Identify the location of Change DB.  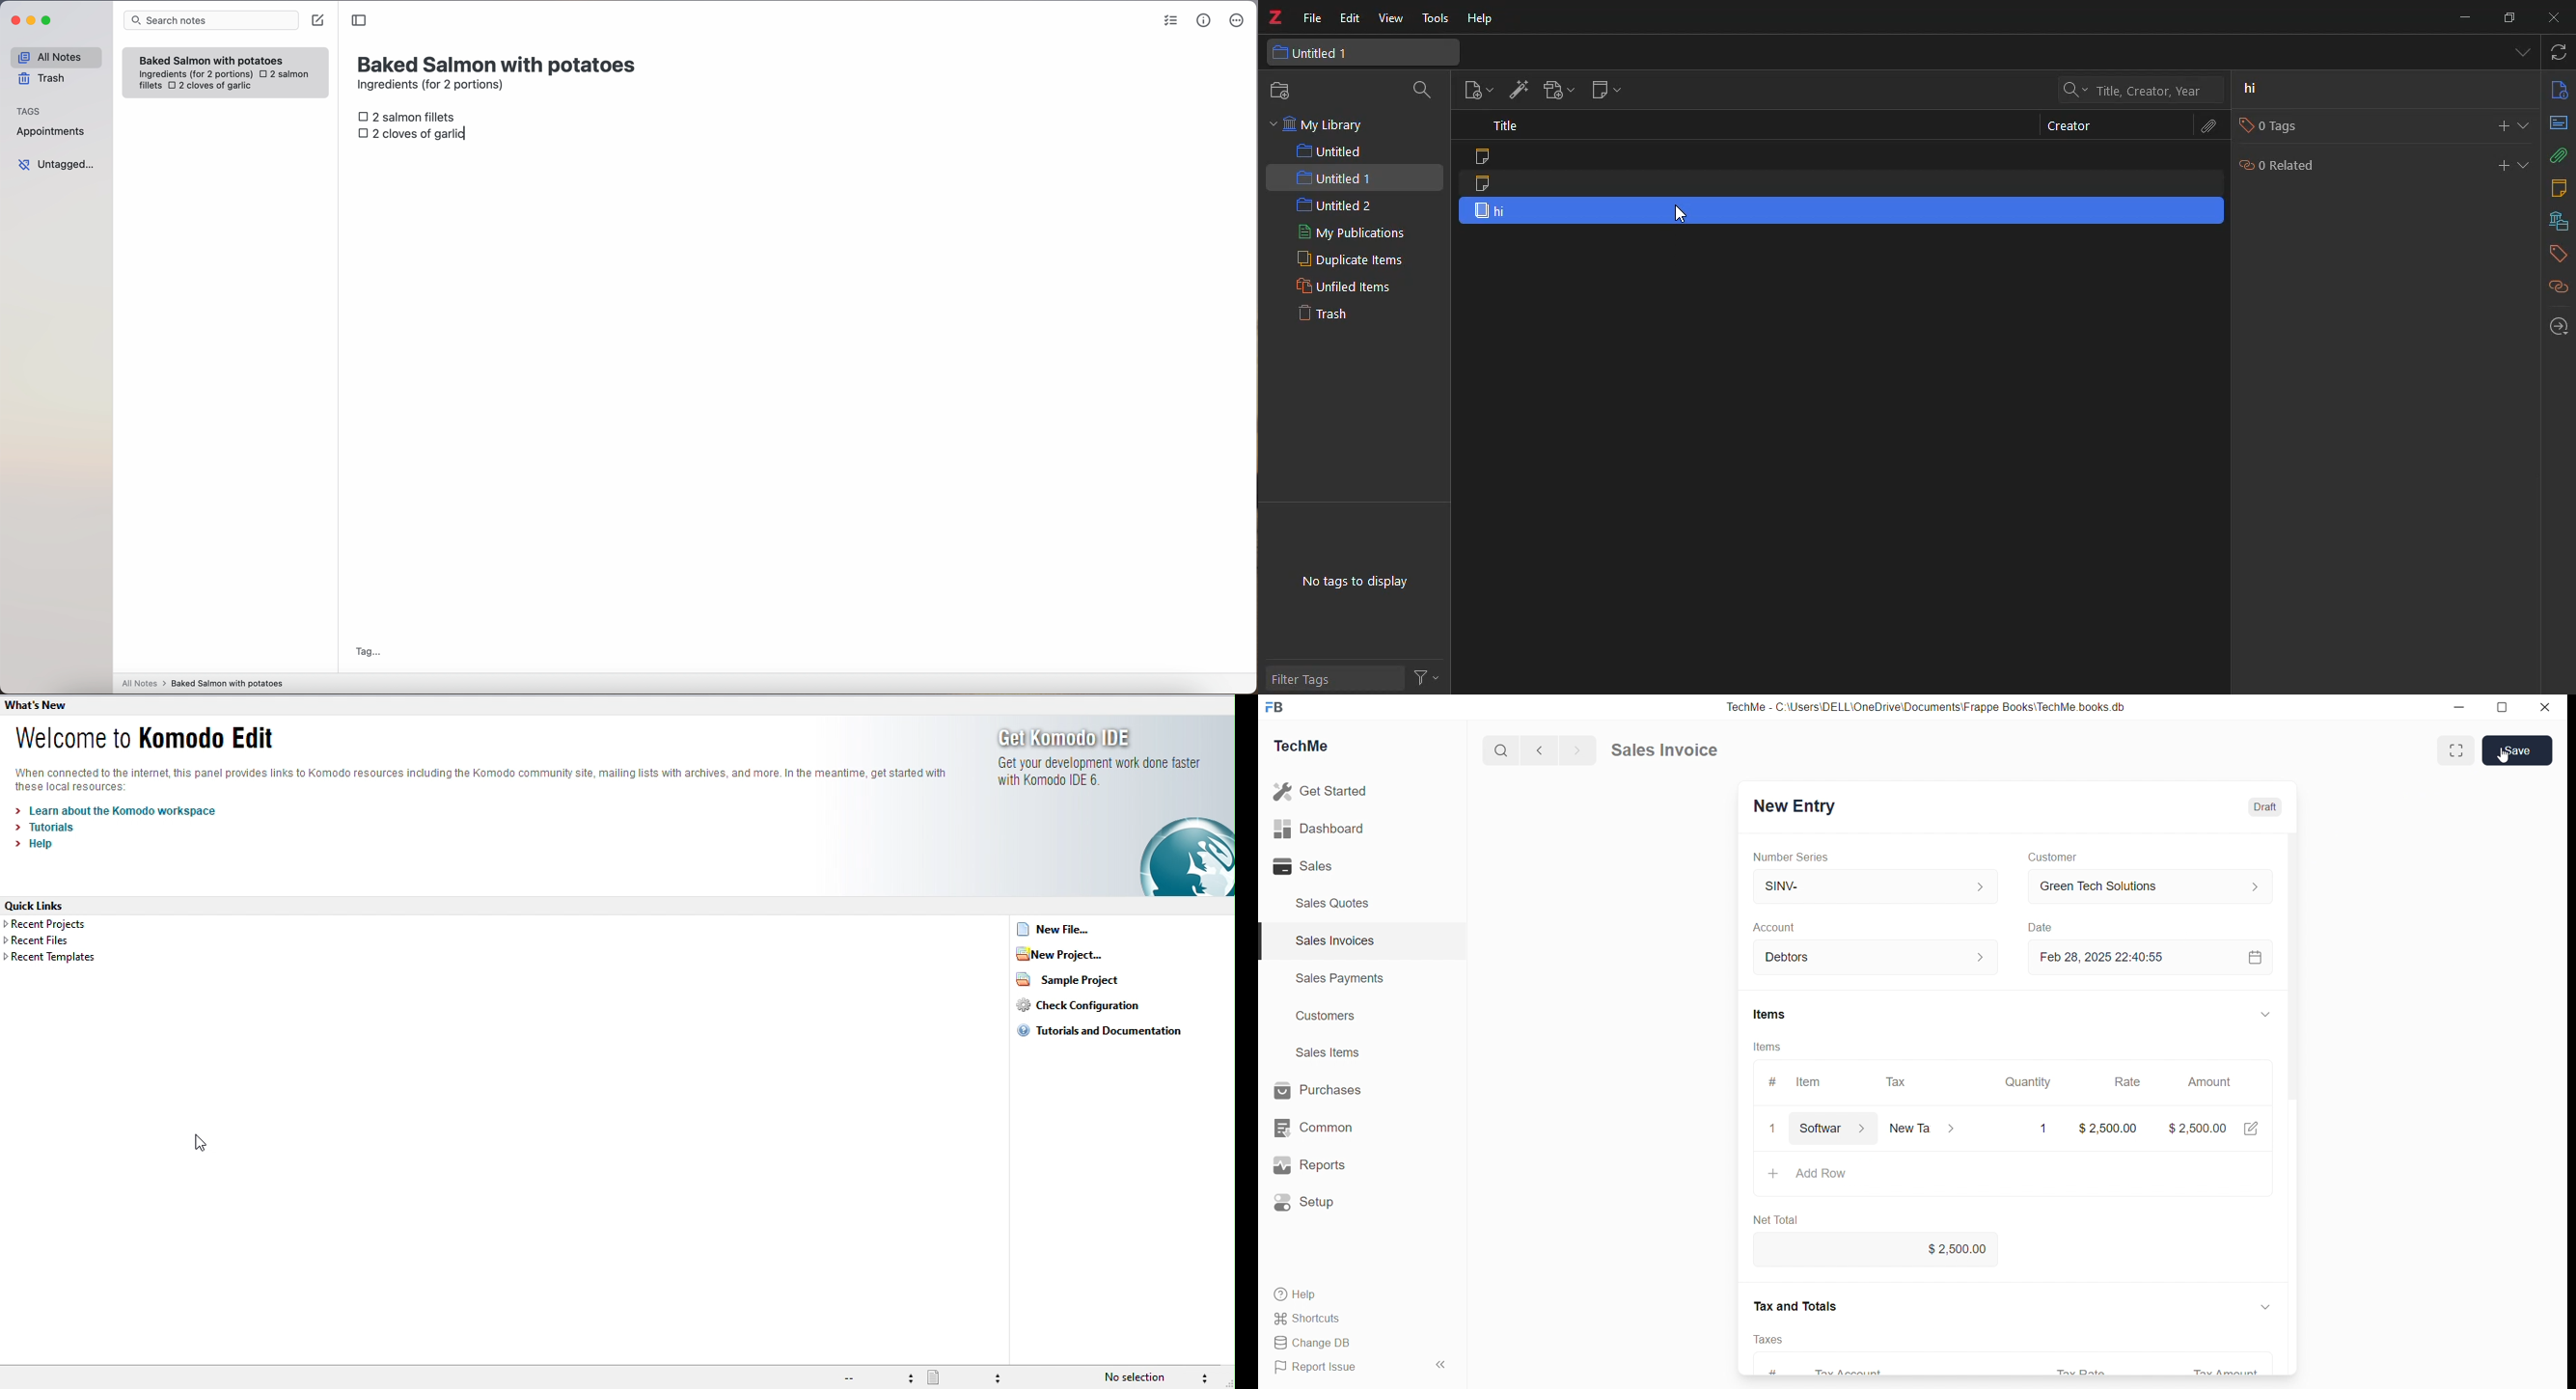
(1318, 1343).